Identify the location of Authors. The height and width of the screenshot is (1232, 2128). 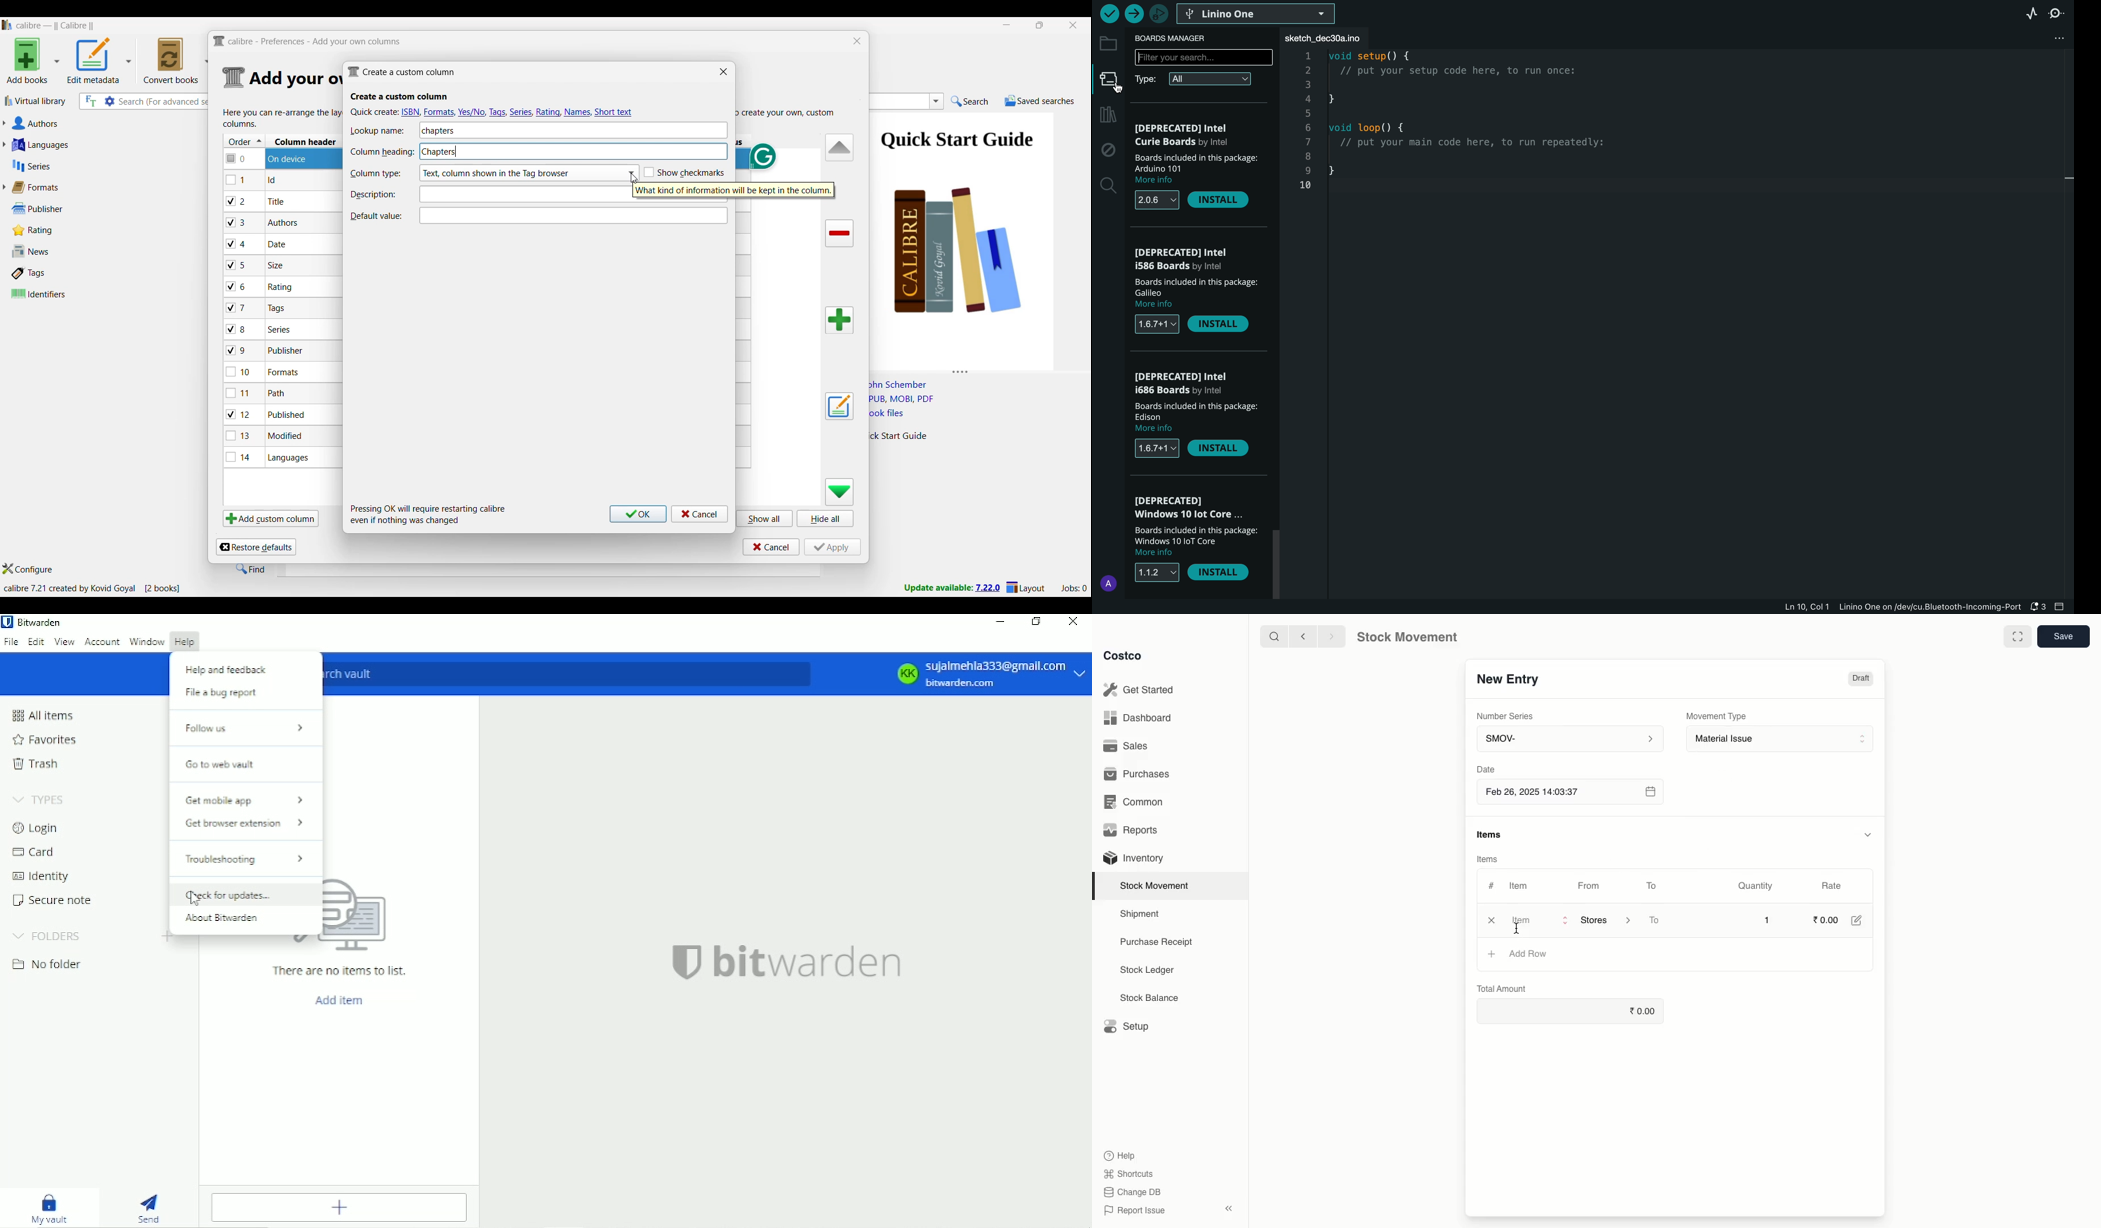
(90, 124).